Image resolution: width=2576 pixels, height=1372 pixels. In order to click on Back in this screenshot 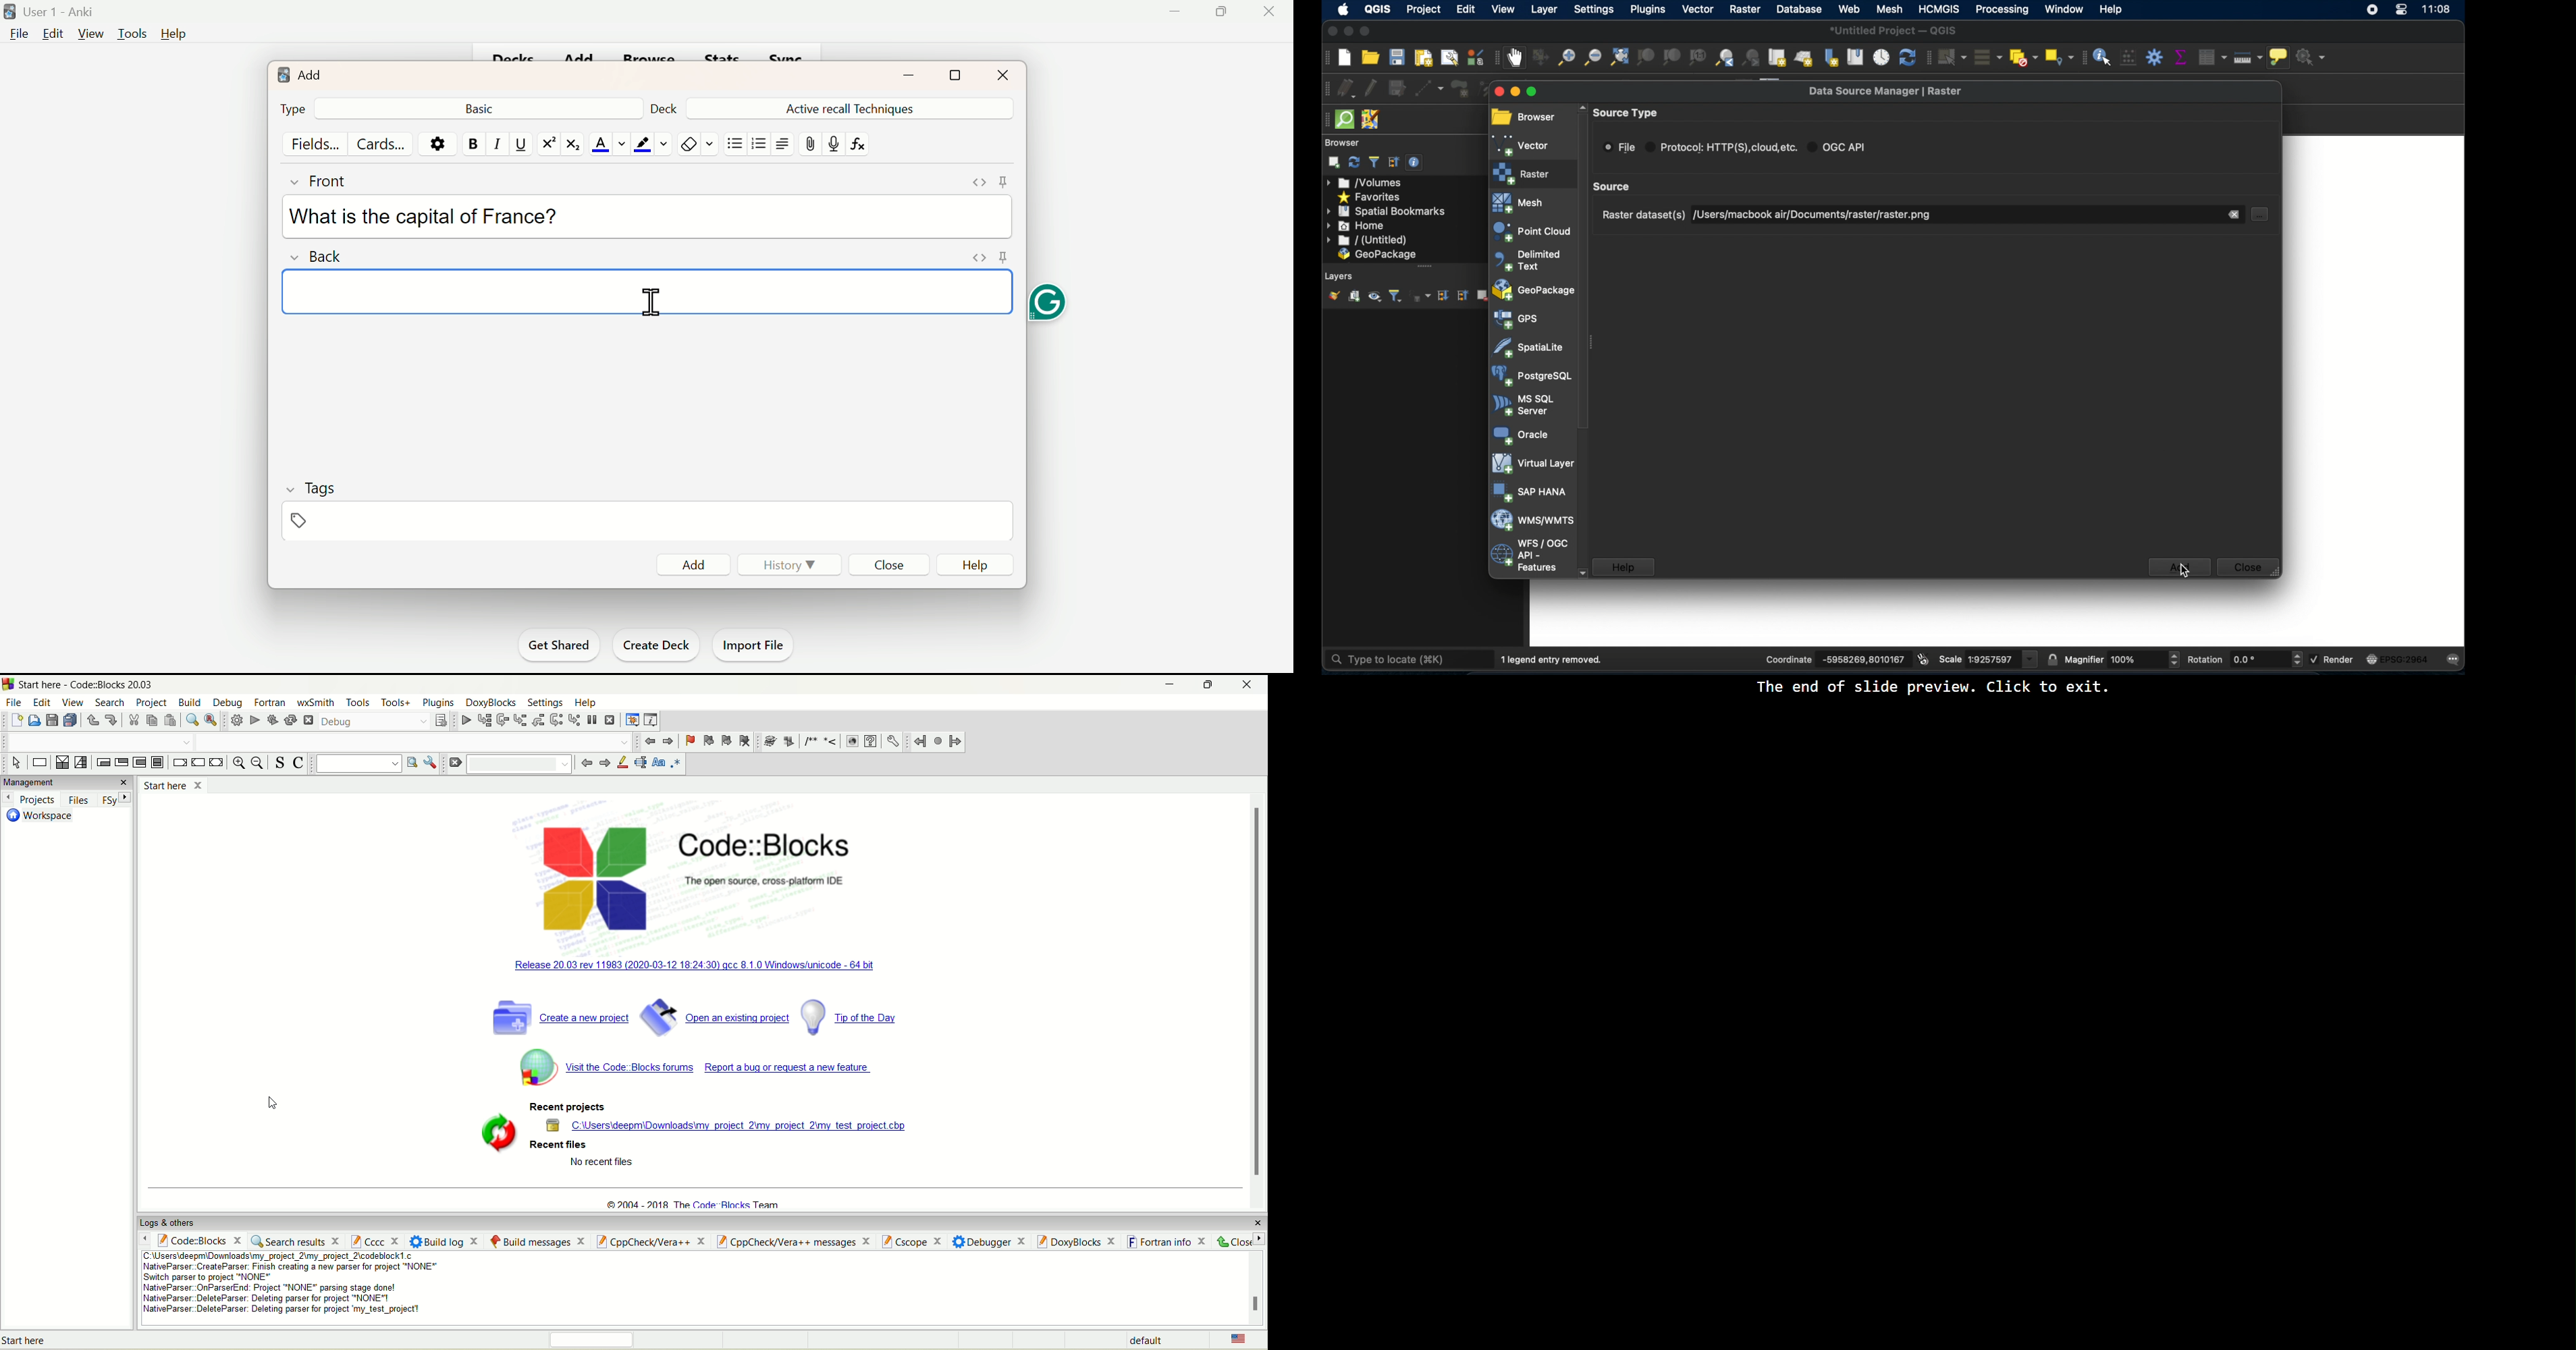, I will do `click(319, 256)`.